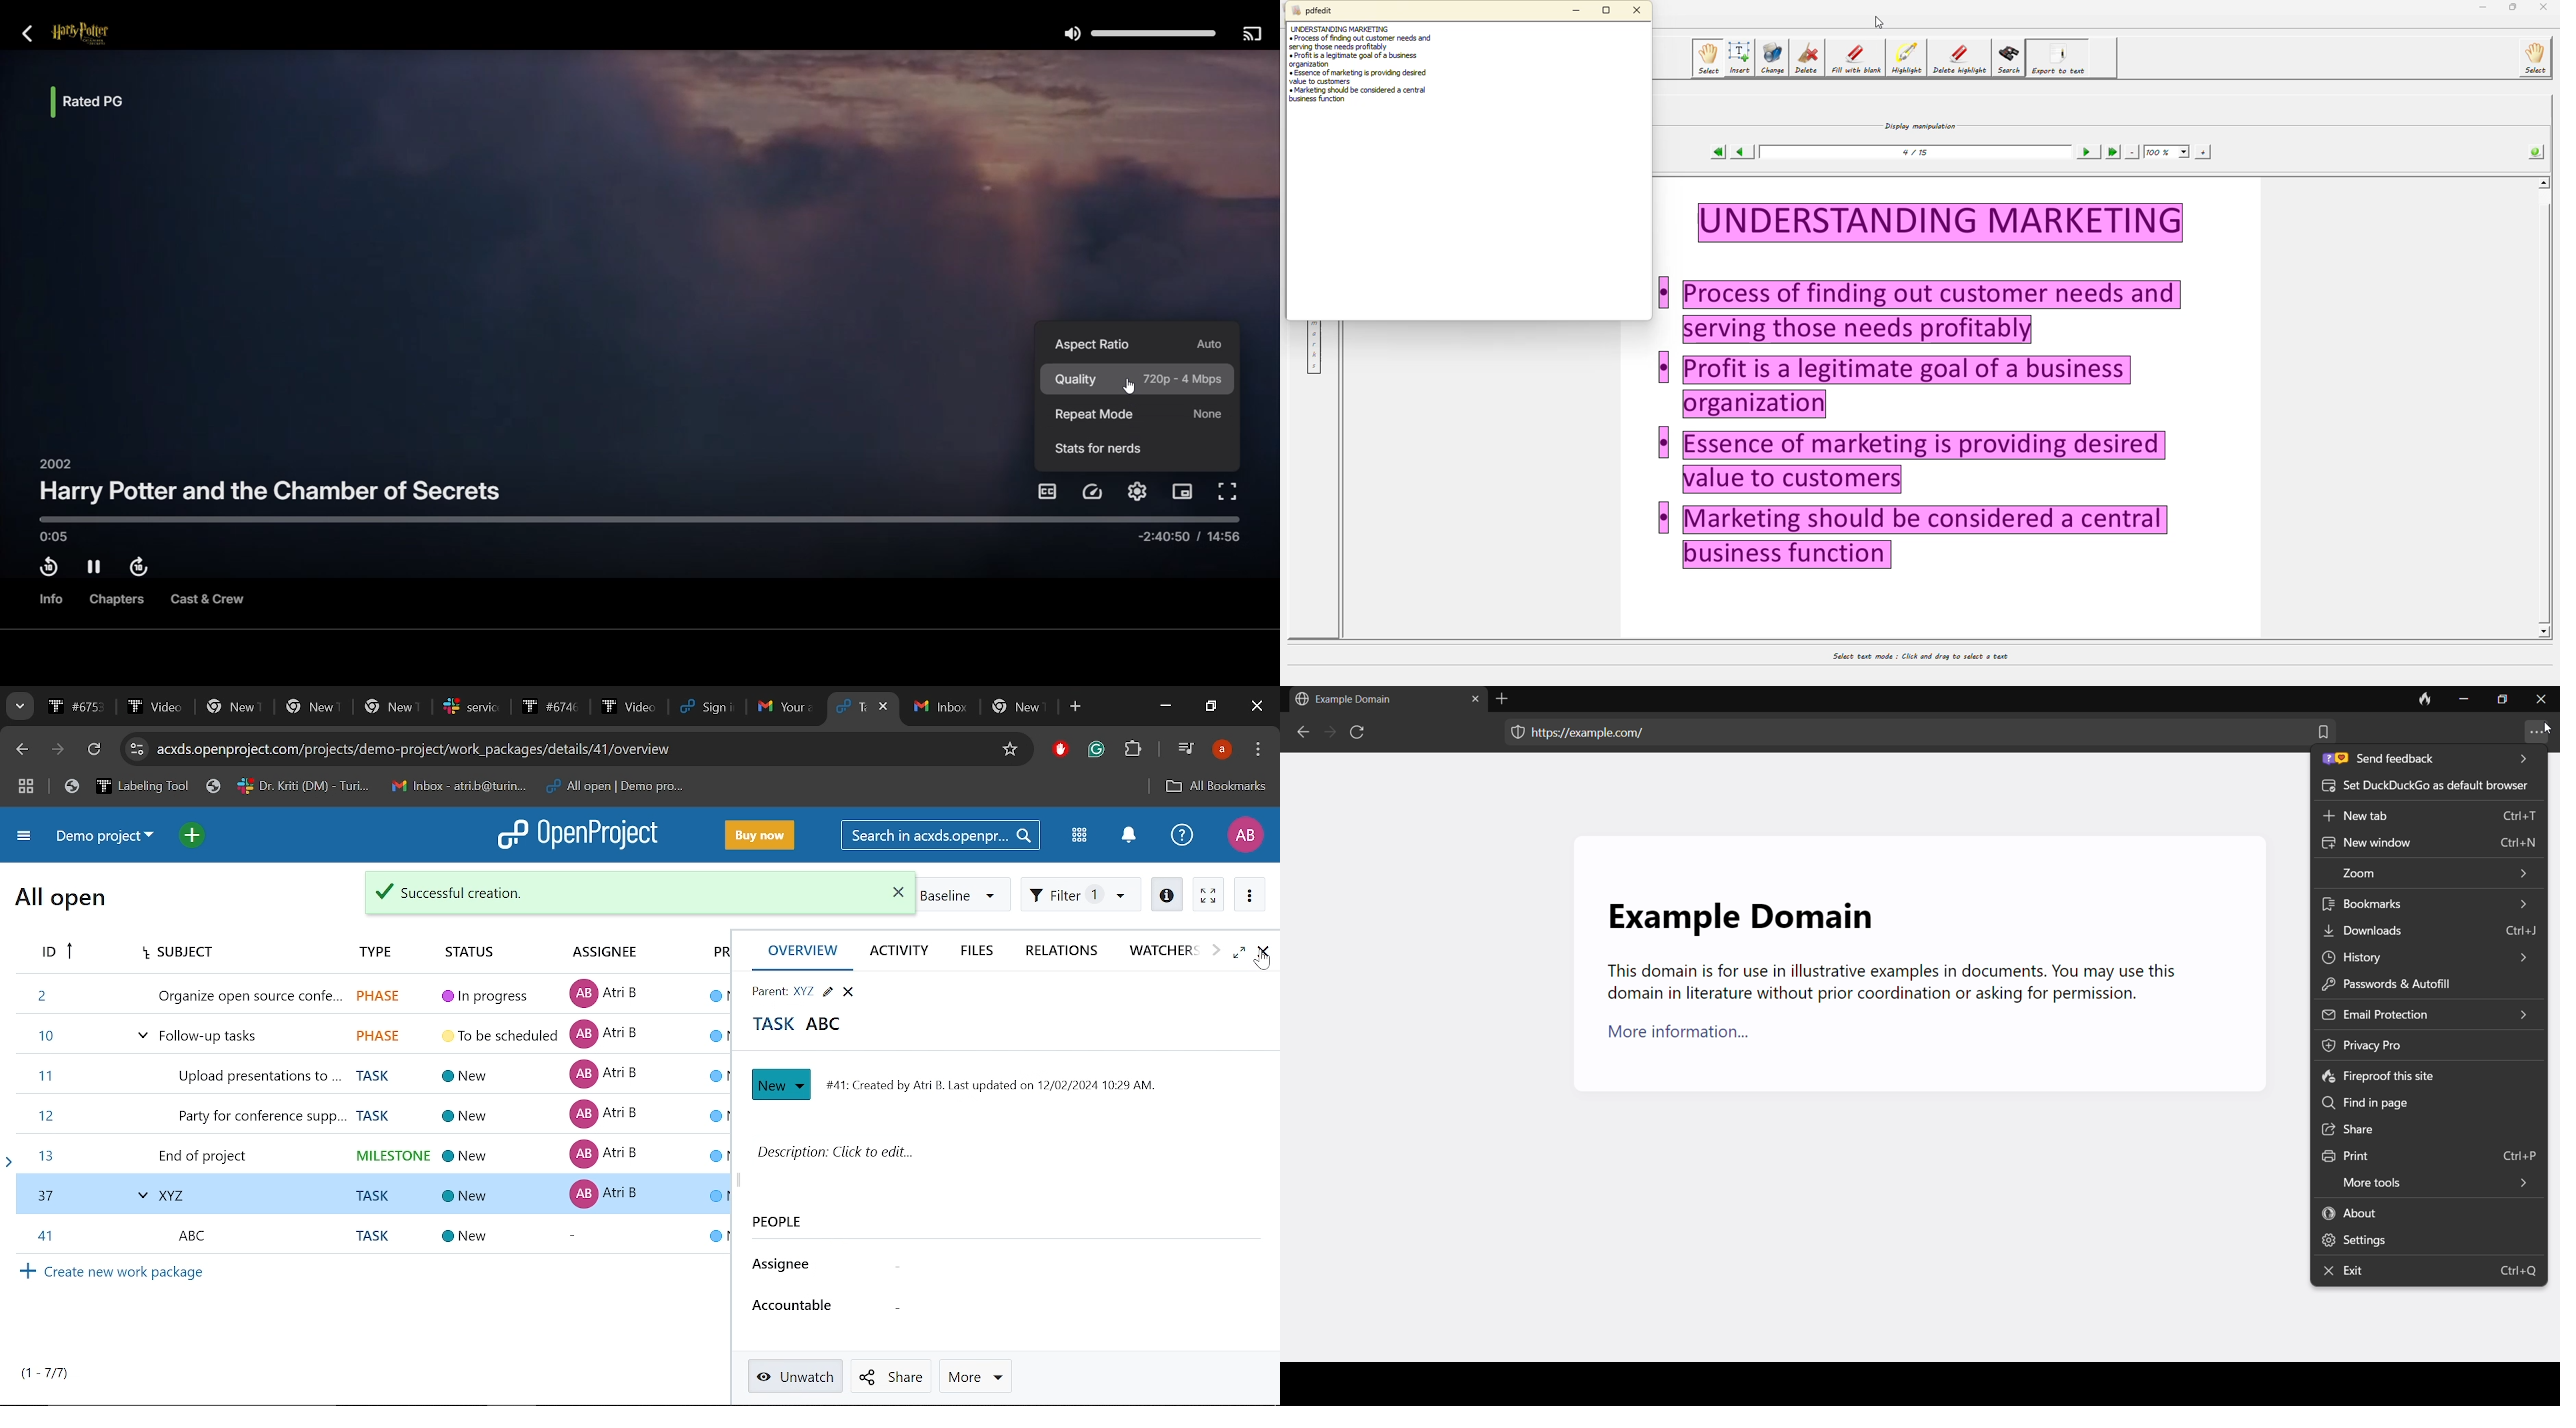  Describe the element at coordinates (118, 601) in the screenshot. I see `Chapters` at that location.